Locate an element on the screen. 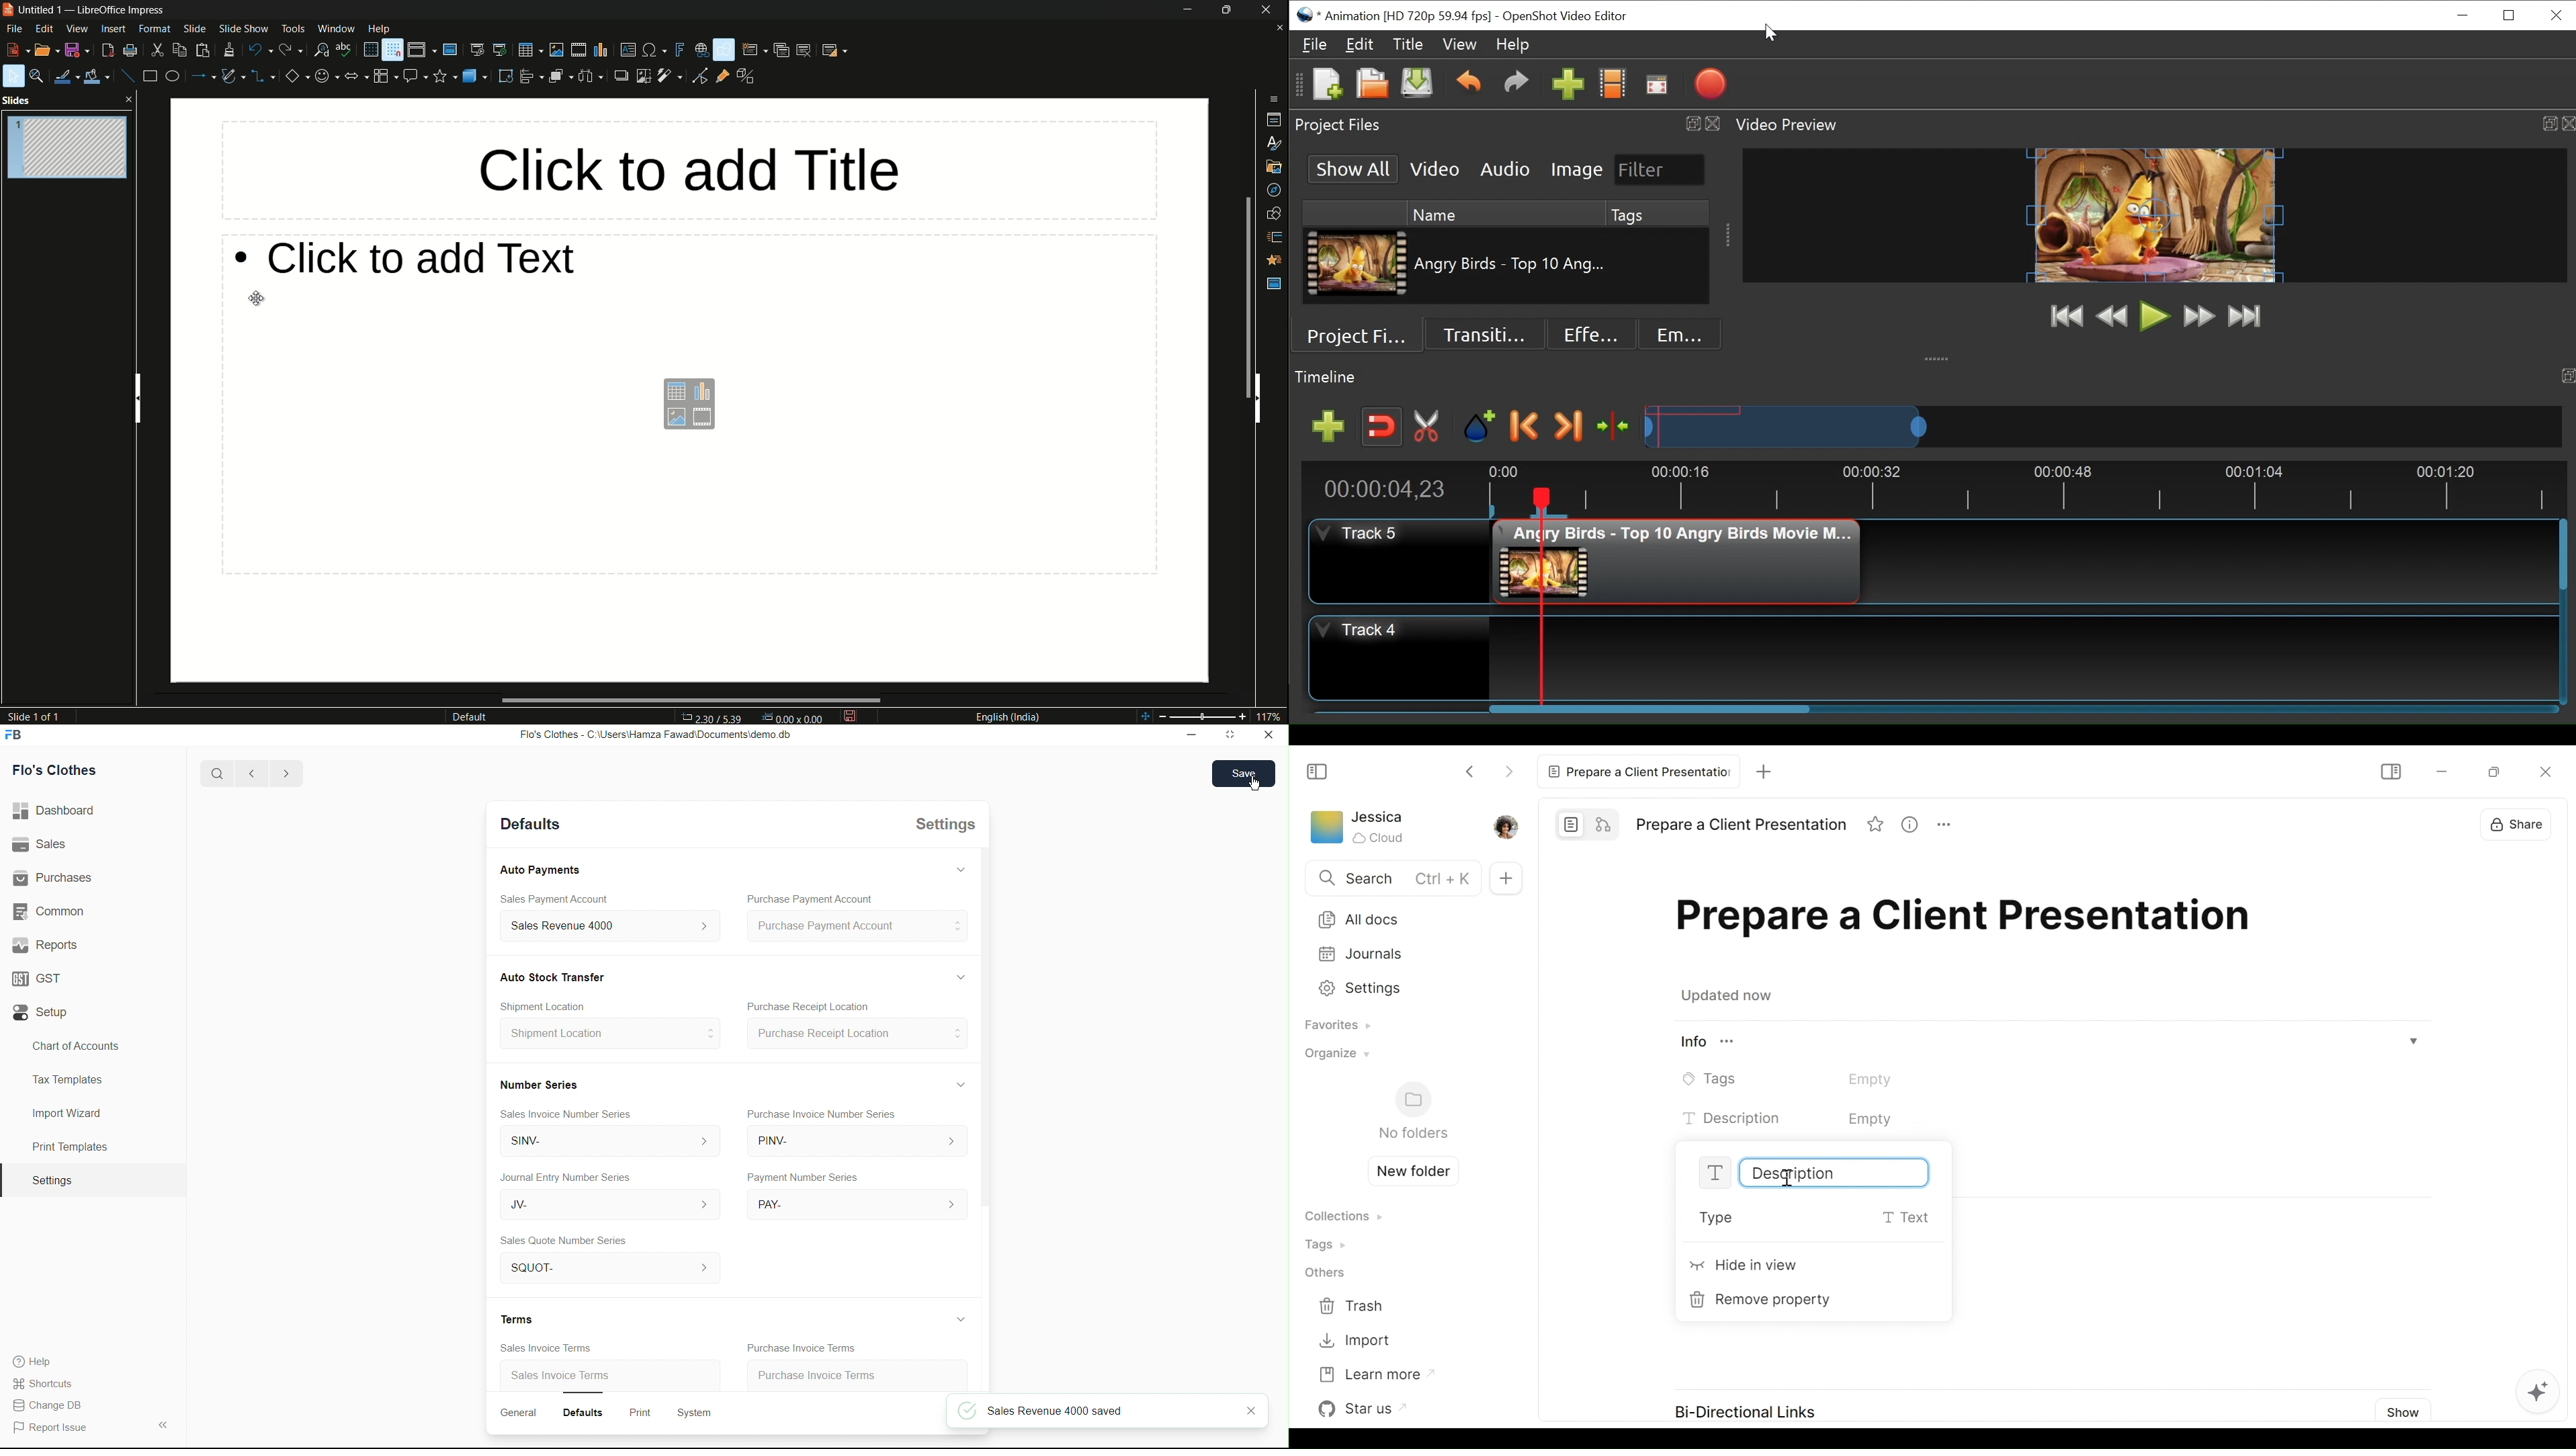 Image resolution: width=2576 pixels, height=1456 pixels. Change DB is located at coordinates (52, 1406).